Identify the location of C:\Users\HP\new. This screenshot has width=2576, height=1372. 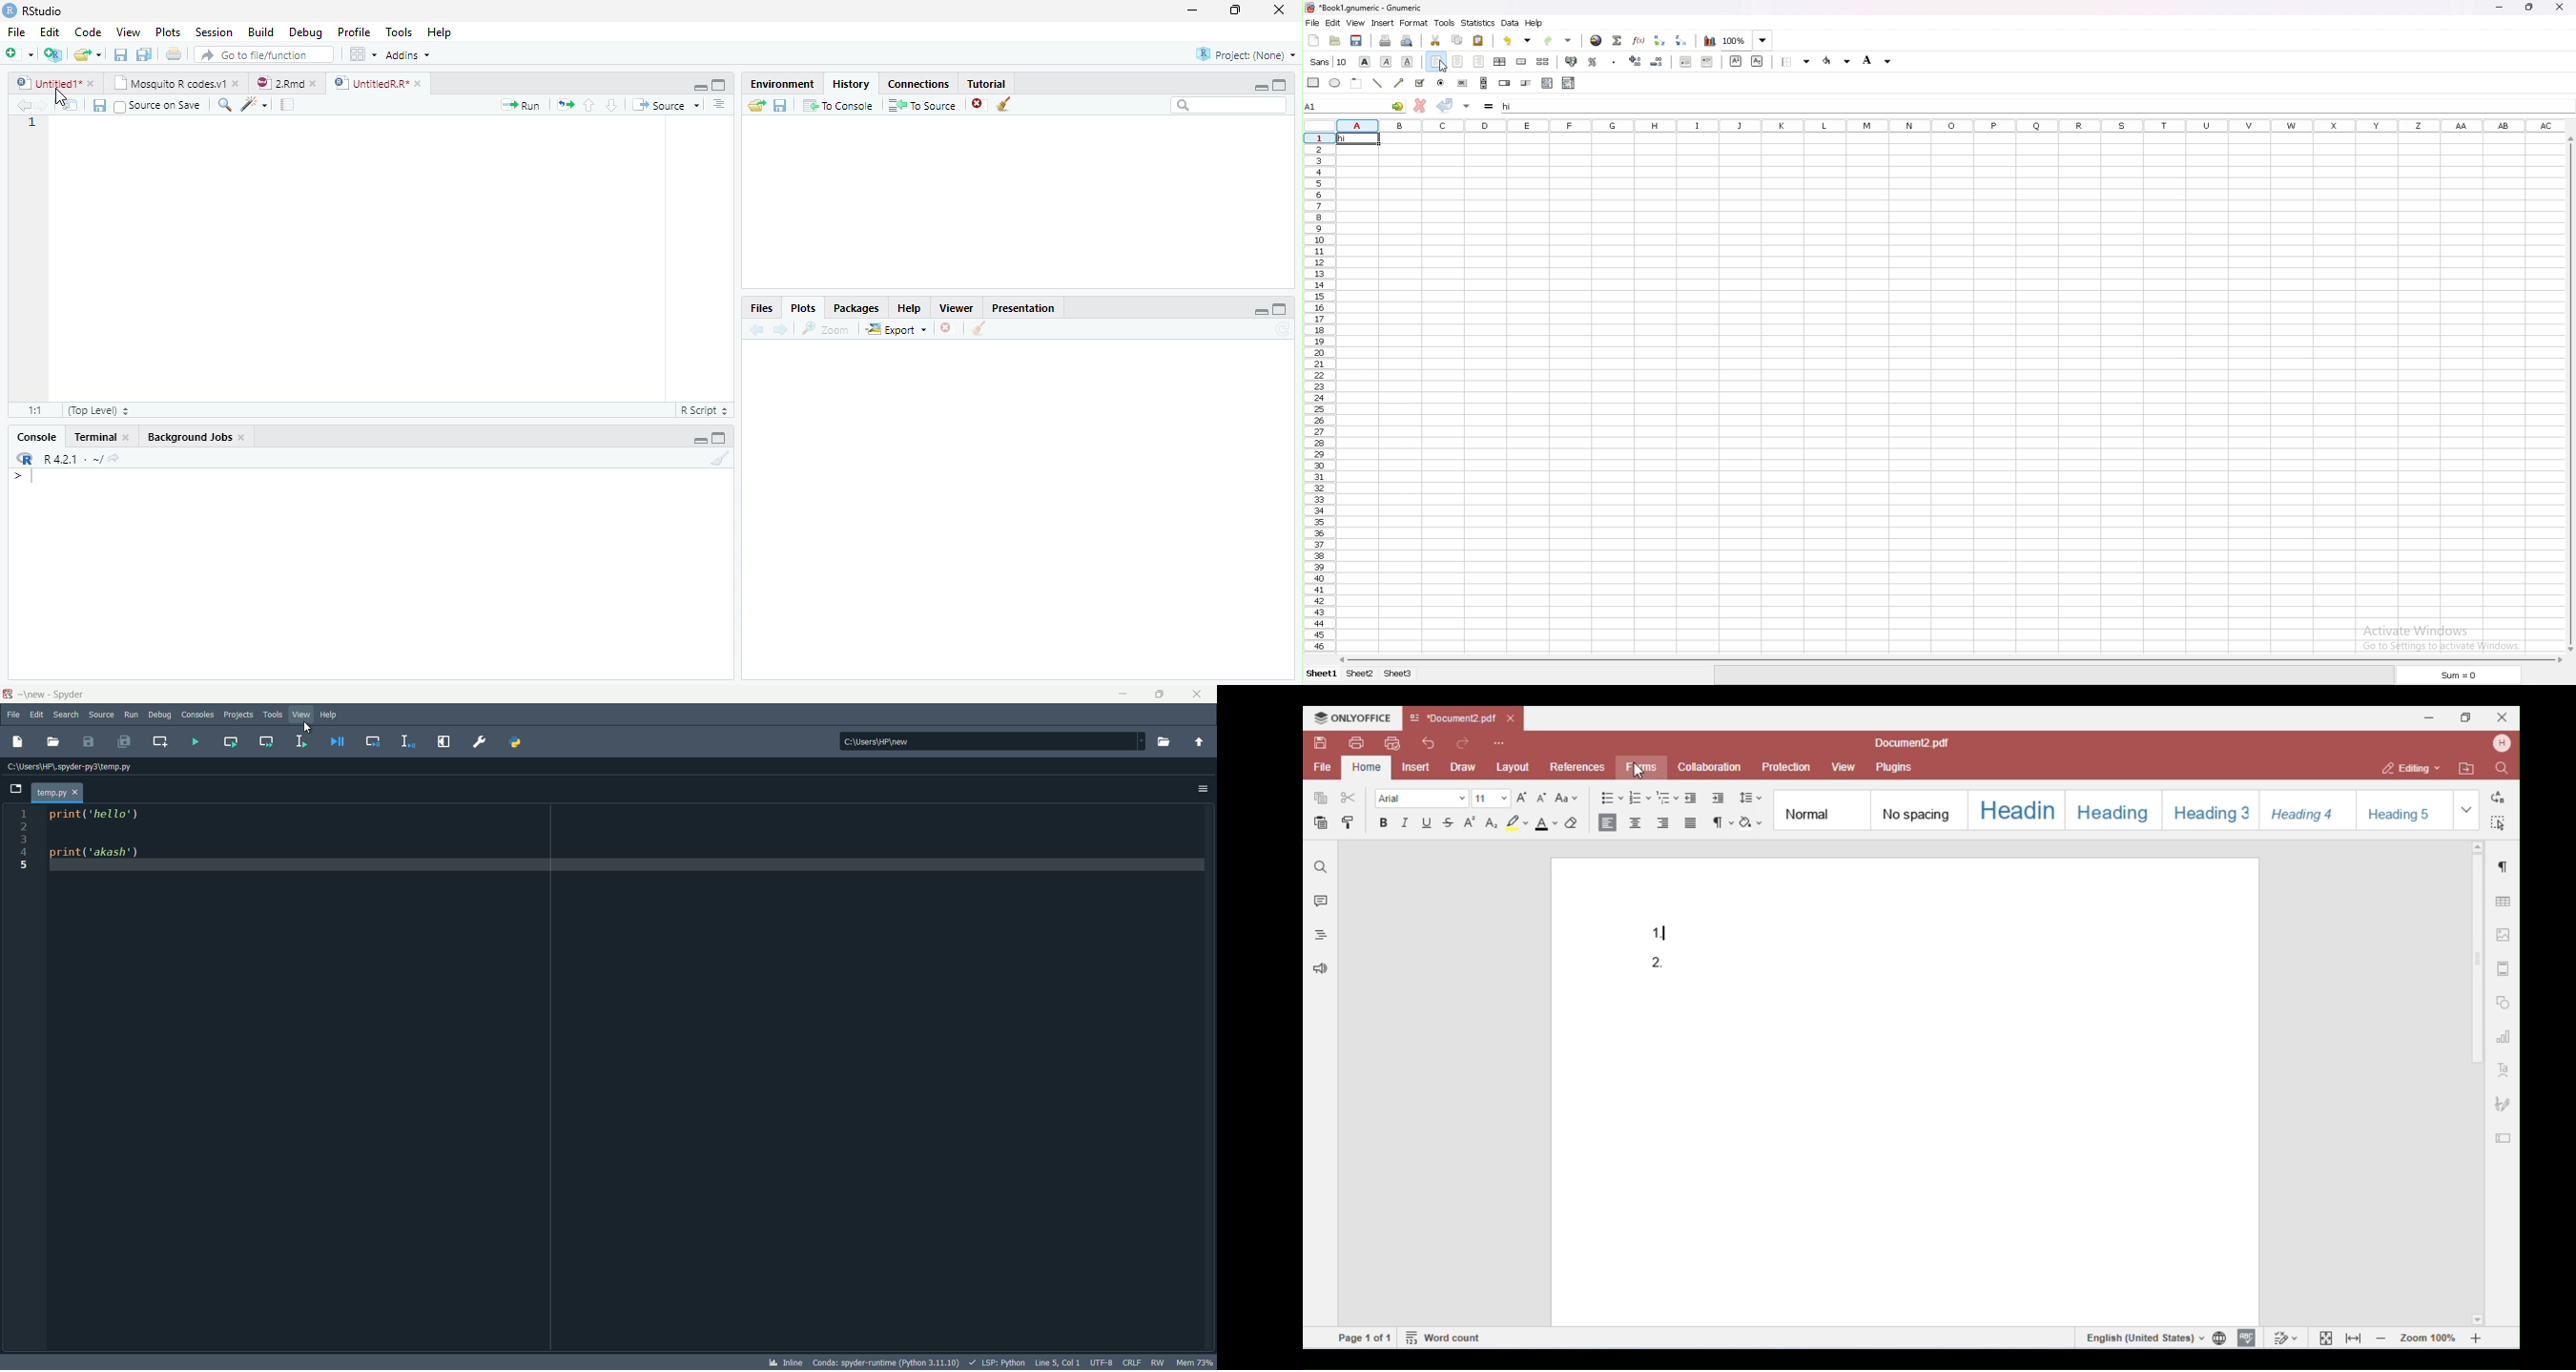
(981, 741).